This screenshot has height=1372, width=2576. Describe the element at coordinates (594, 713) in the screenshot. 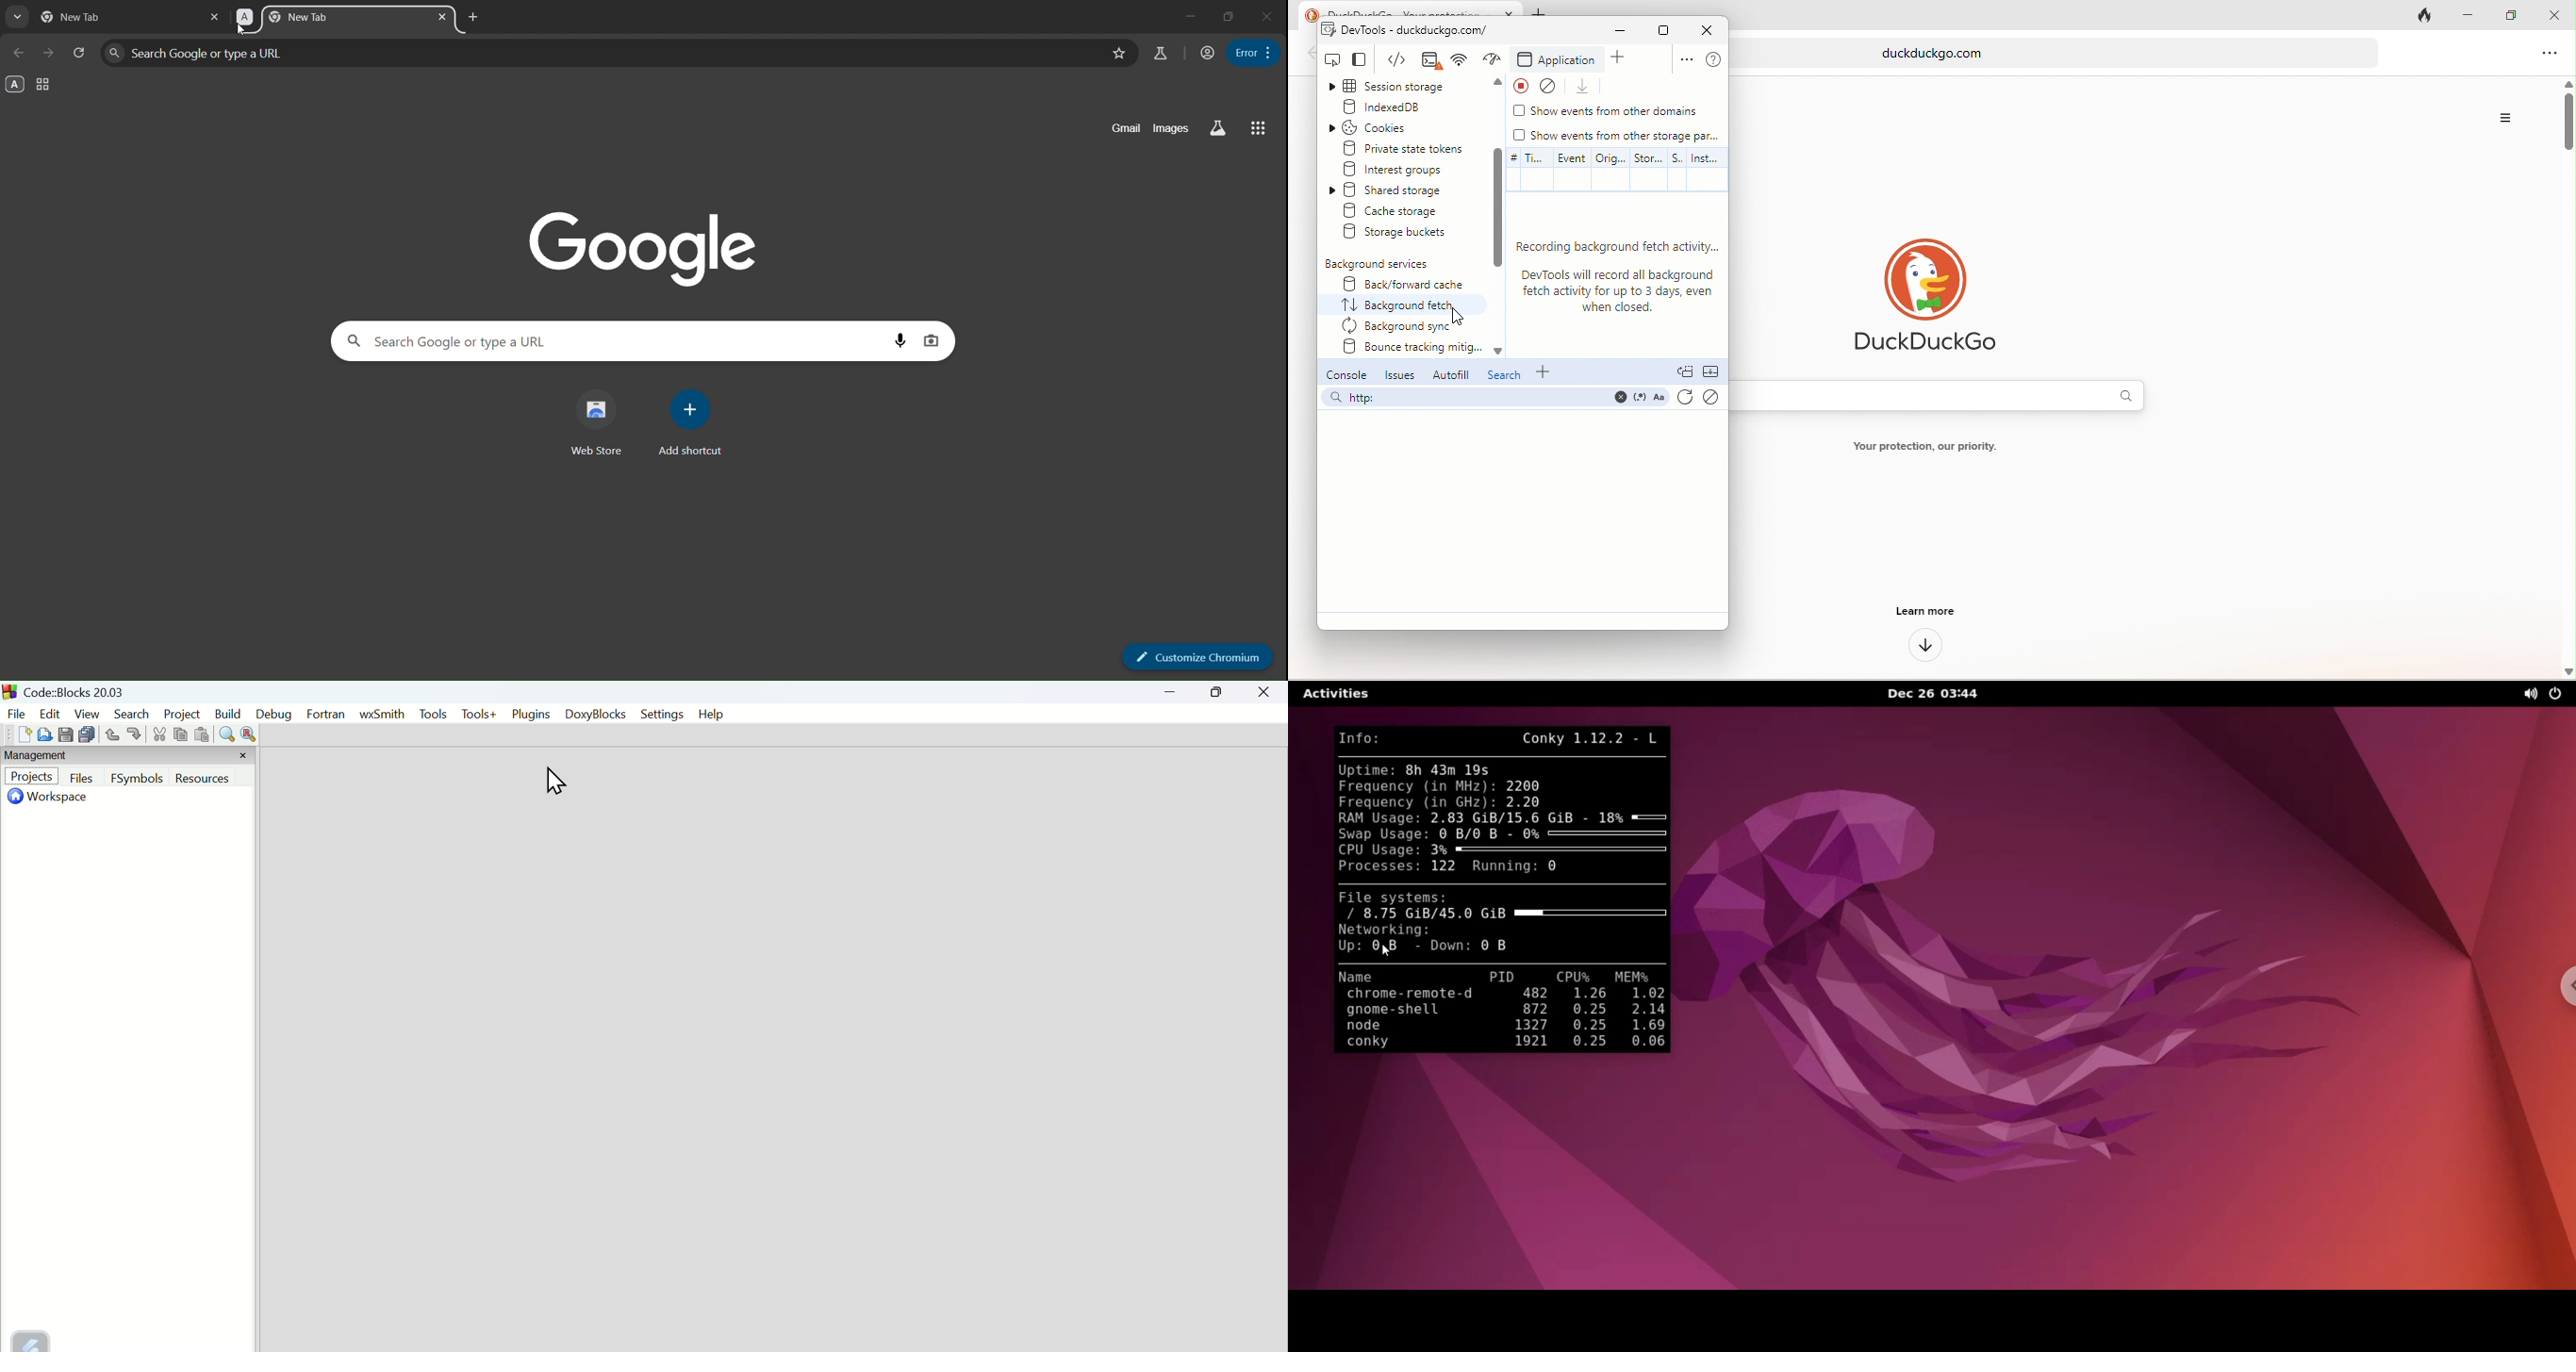

I see `Doxyblocks` at that location.